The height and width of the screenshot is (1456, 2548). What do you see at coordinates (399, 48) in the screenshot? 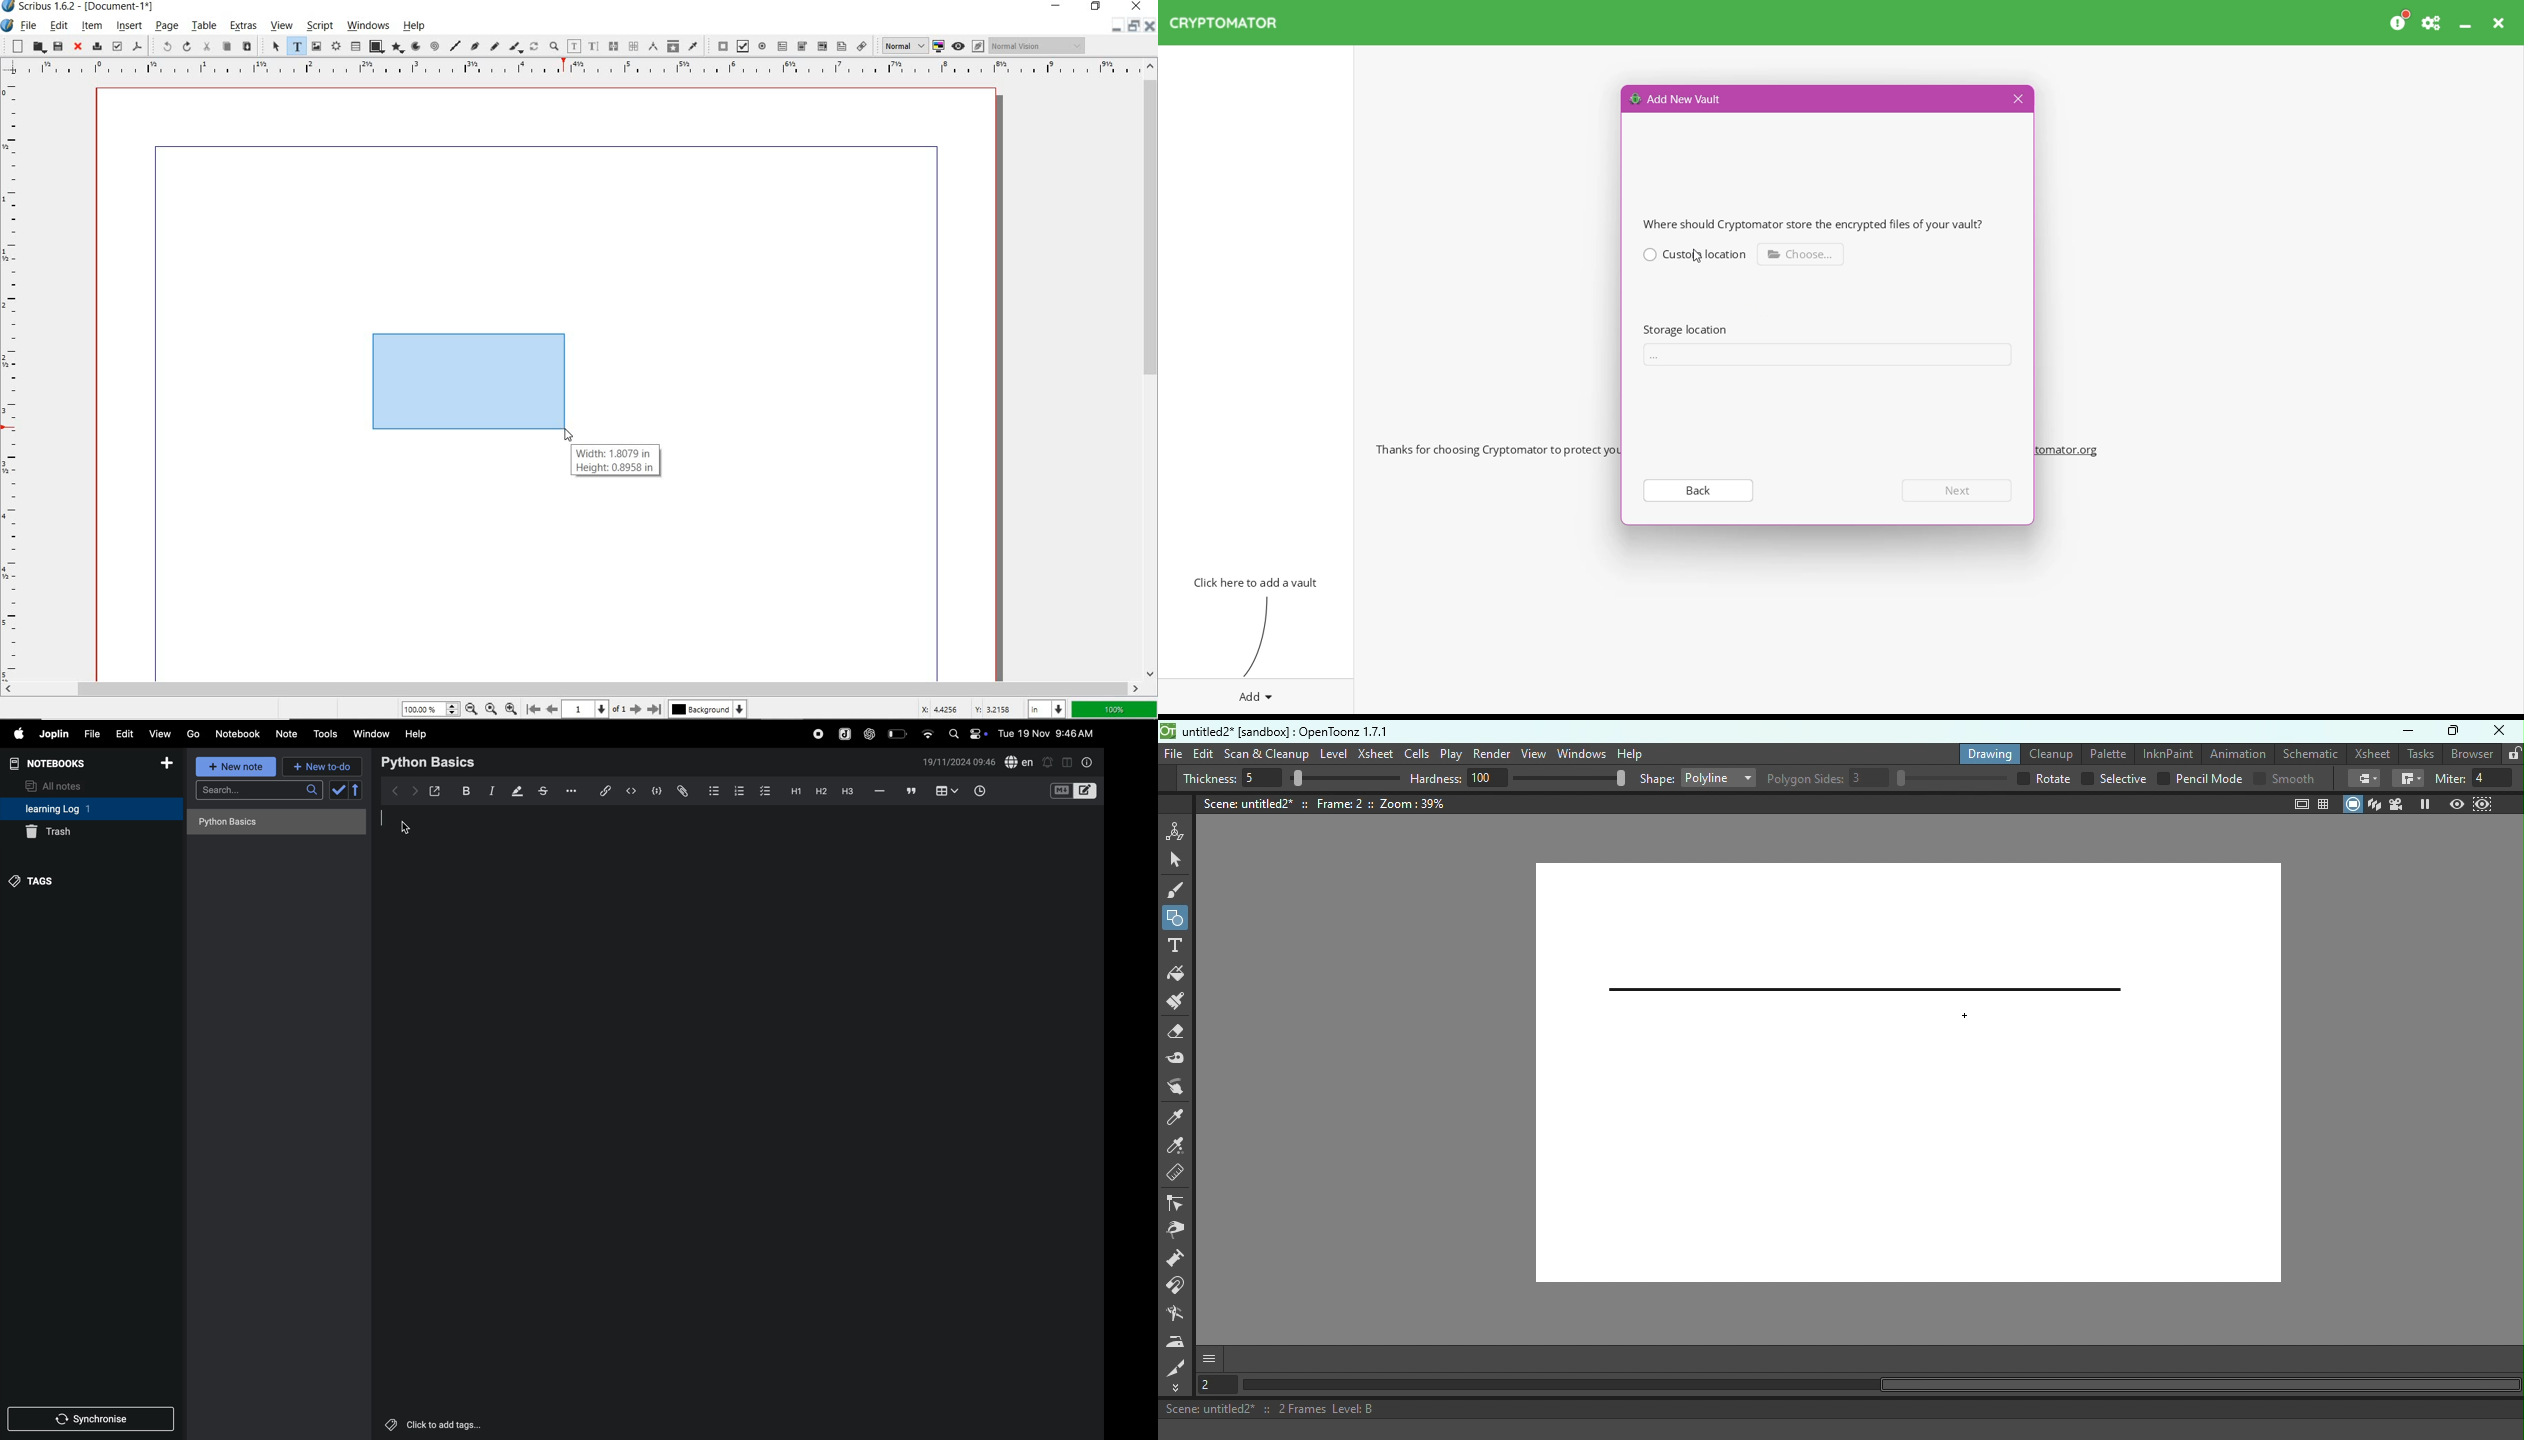
I see `polygon` at bounding box center [399, 48].